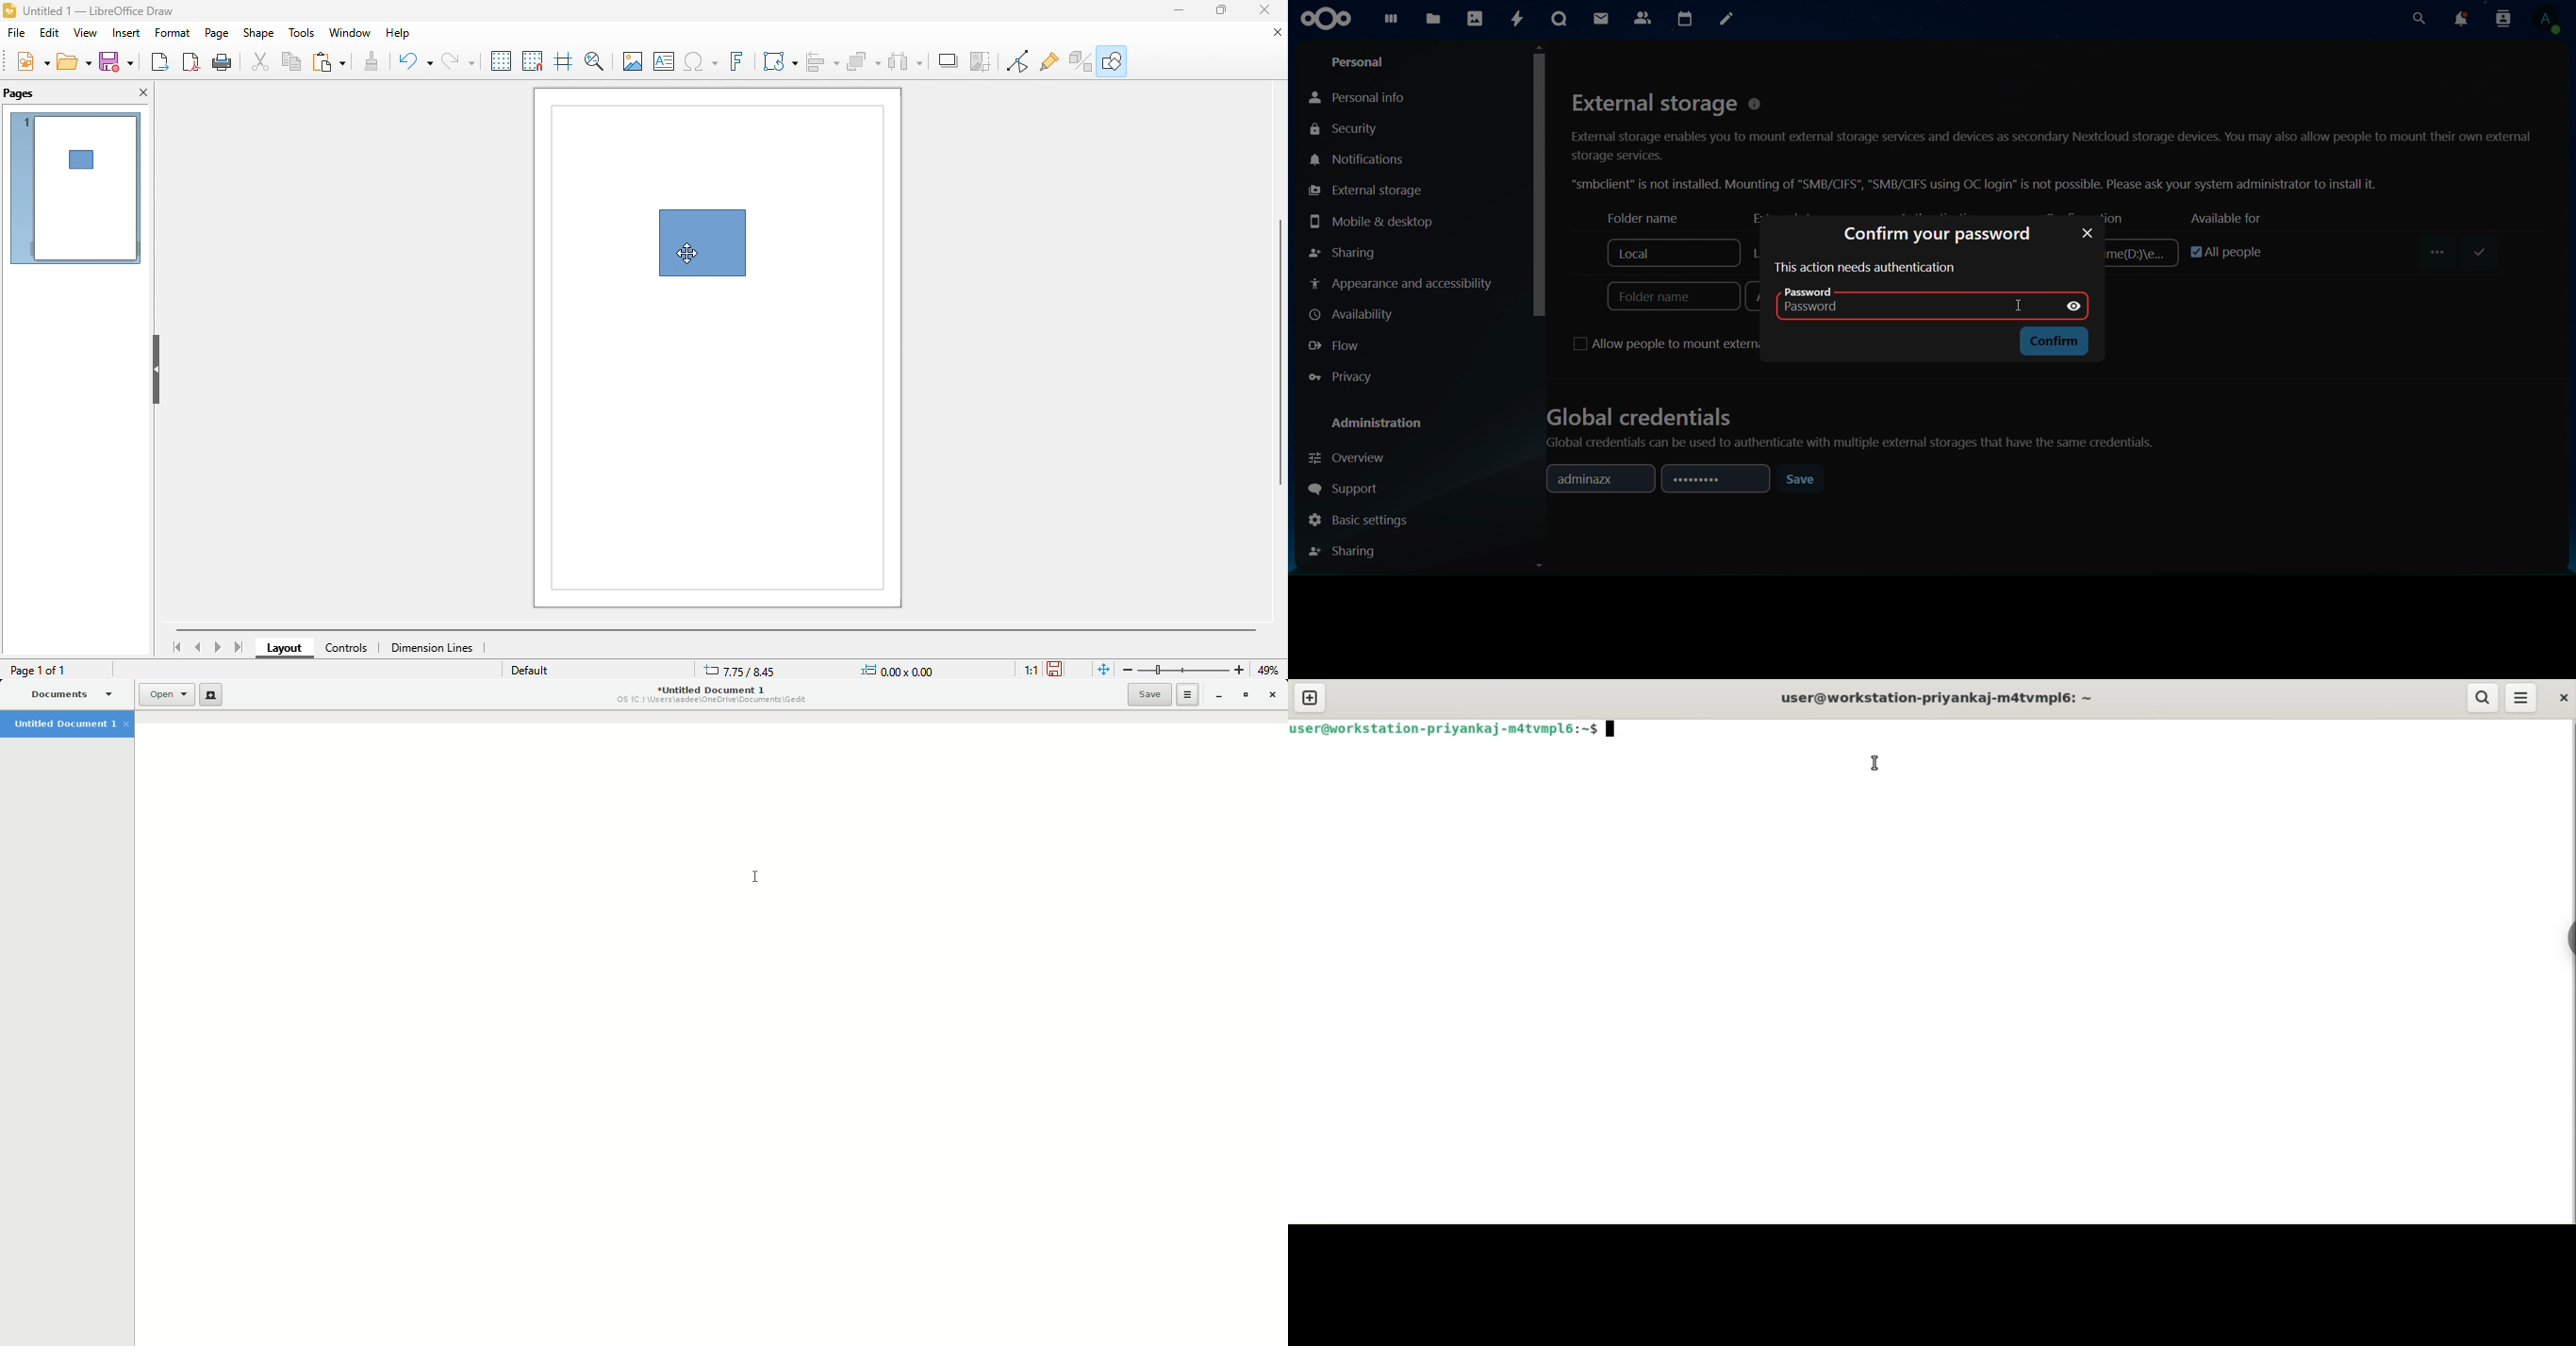 The height and width of the screenshot is (1372, 2576). What do you see at coordinates (2219, 249) in the screenshot?
I see `all people` at bounding box center [2219, 249].